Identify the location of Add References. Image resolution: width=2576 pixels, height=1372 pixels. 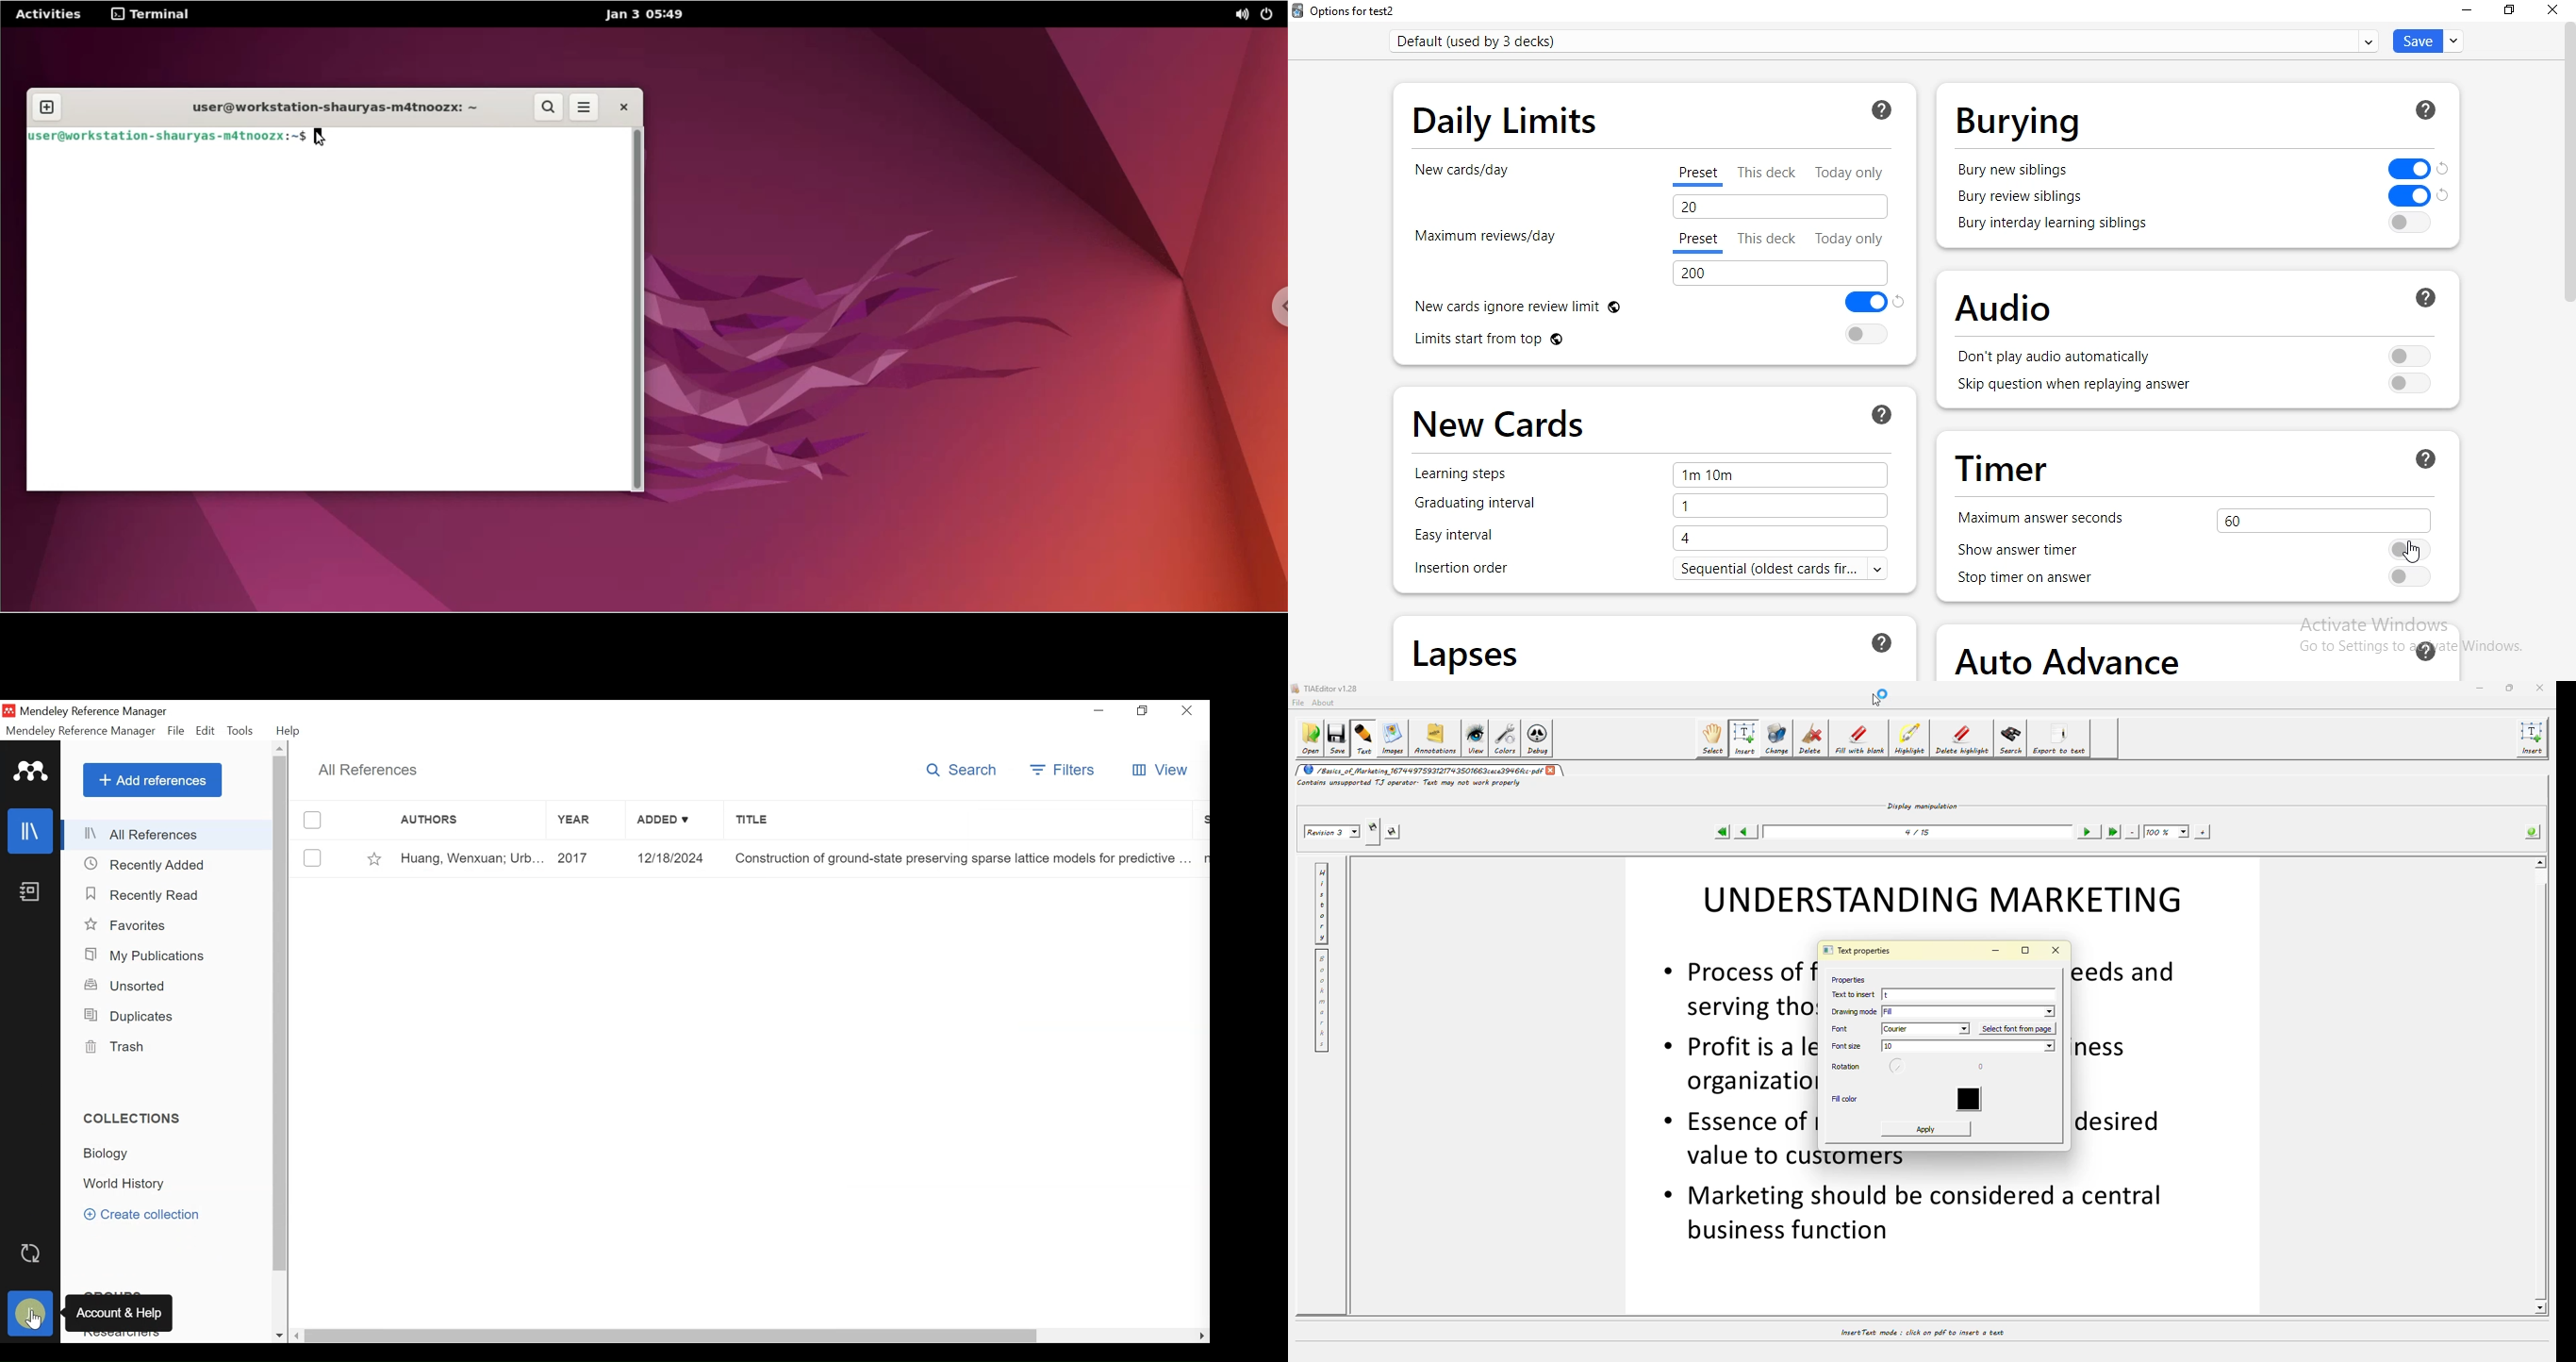
(154, 781).